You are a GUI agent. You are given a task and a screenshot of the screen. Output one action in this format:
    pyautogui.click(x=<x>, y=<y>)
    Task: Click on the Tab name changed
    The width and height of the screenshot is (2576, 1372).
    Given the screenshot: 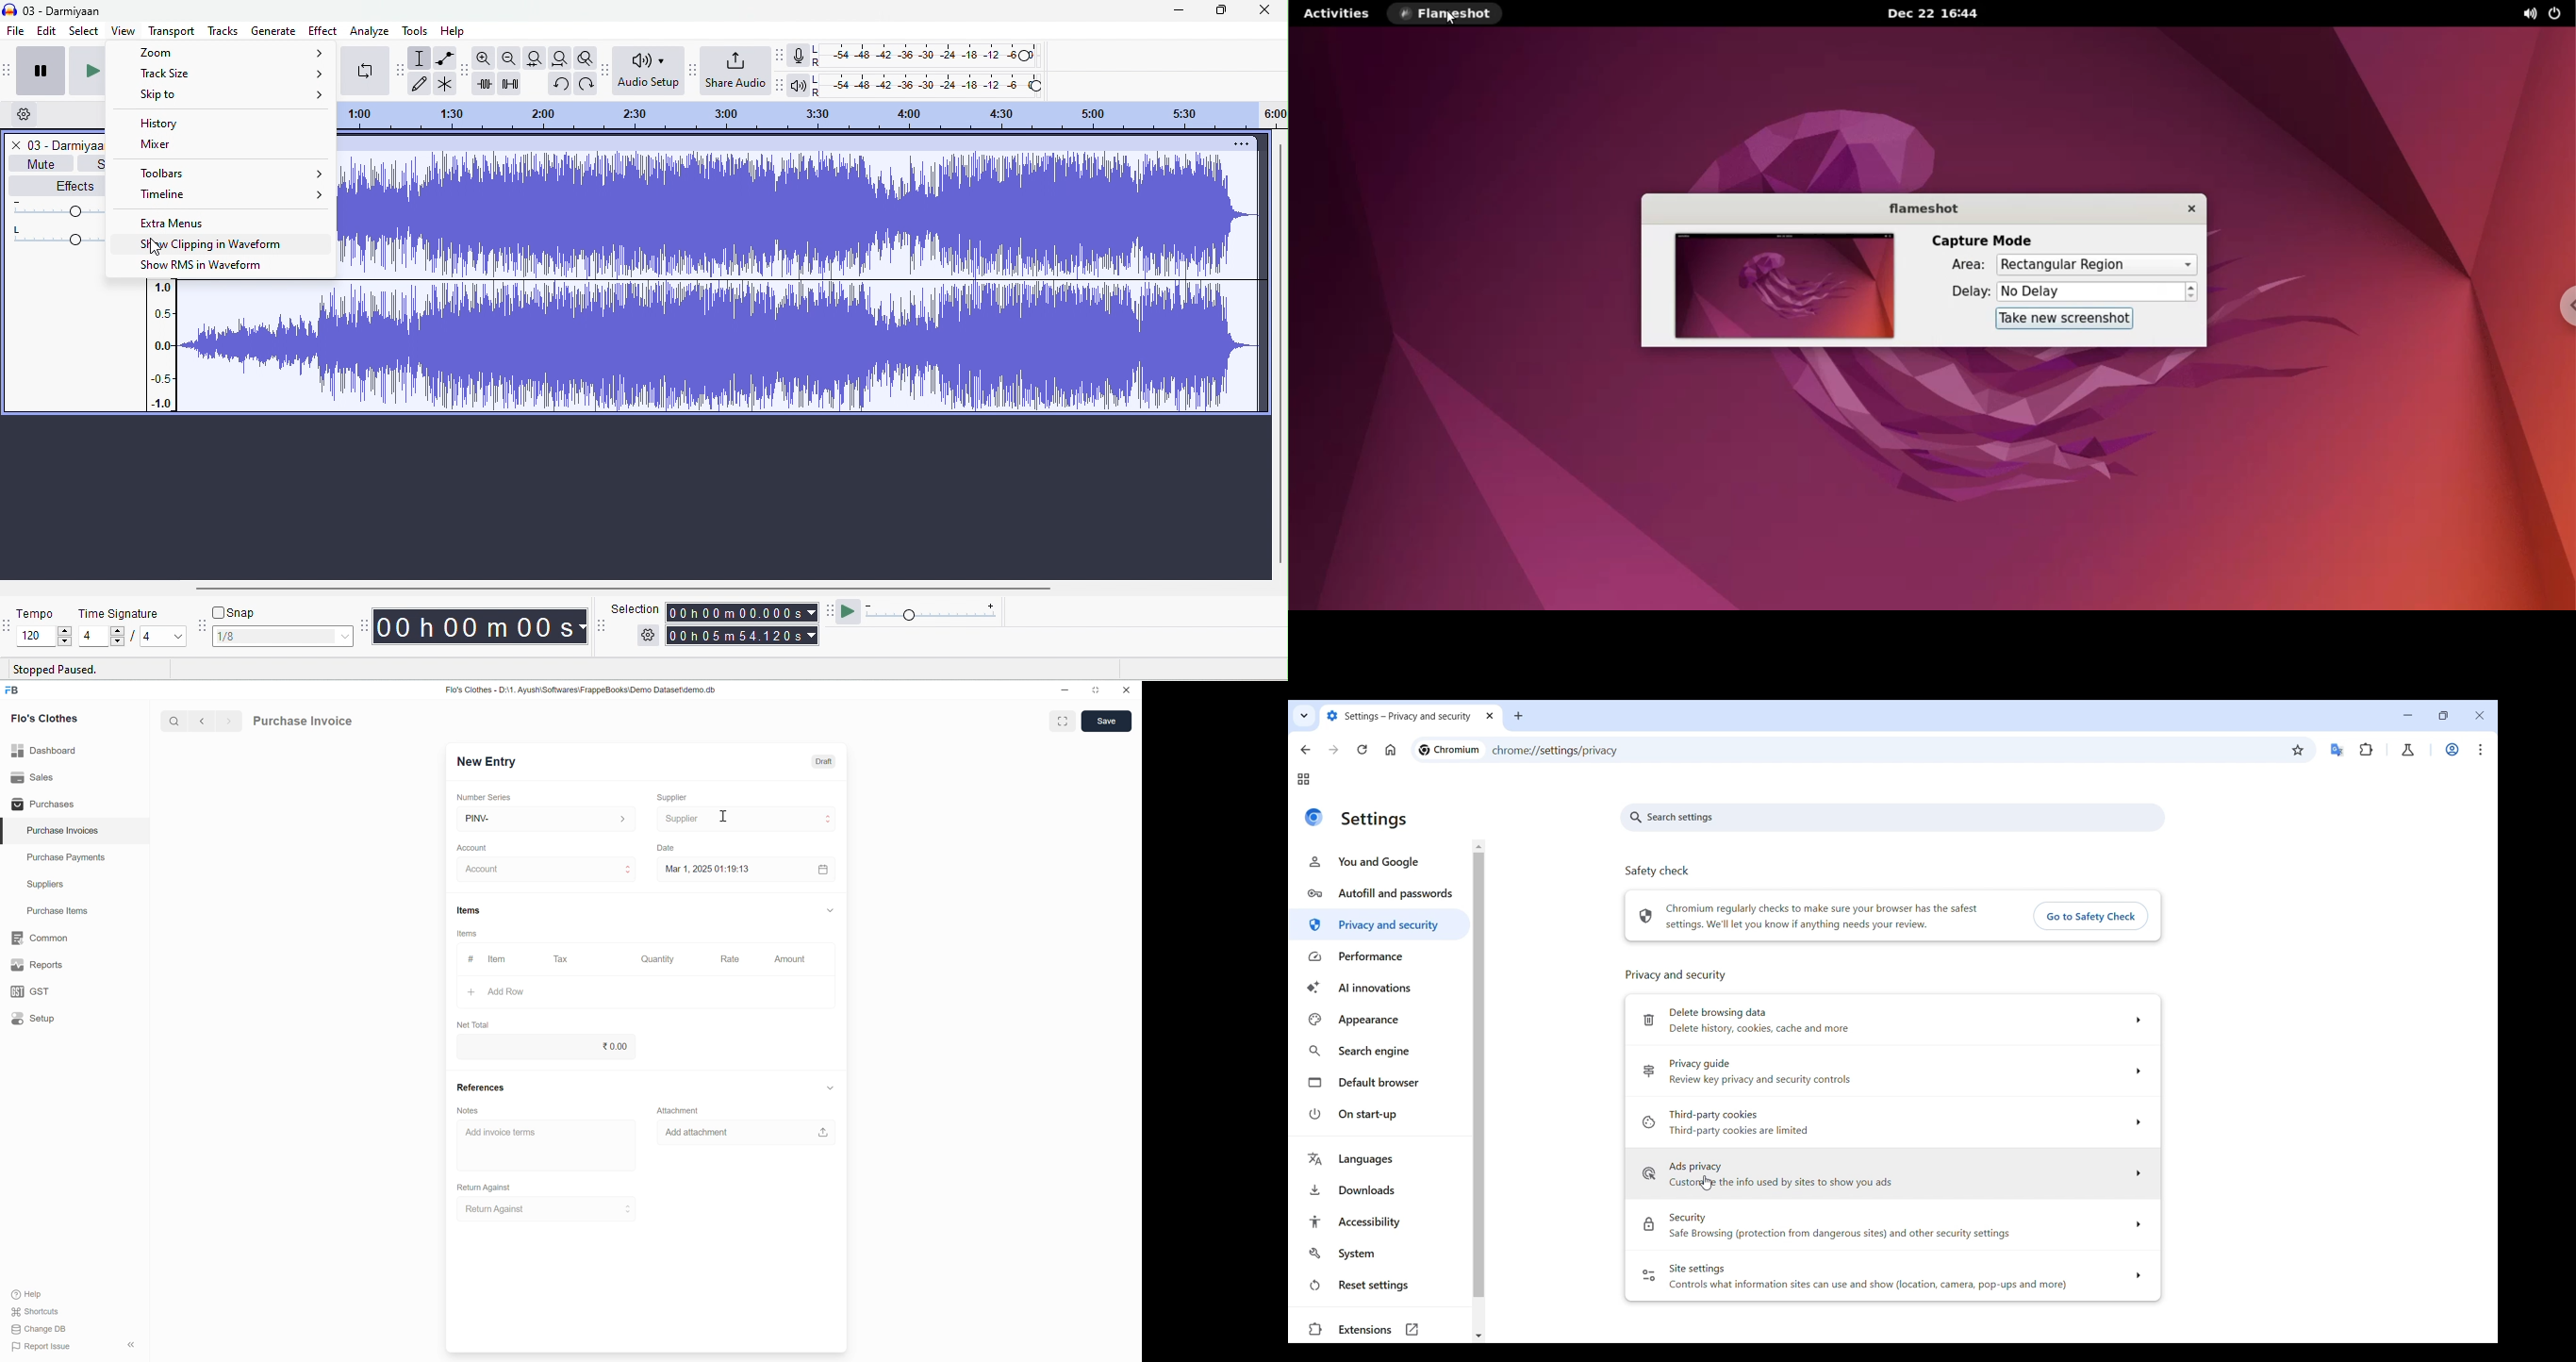 What is the action you would take?
    pyautogui.click(x=1410, y=717)
    